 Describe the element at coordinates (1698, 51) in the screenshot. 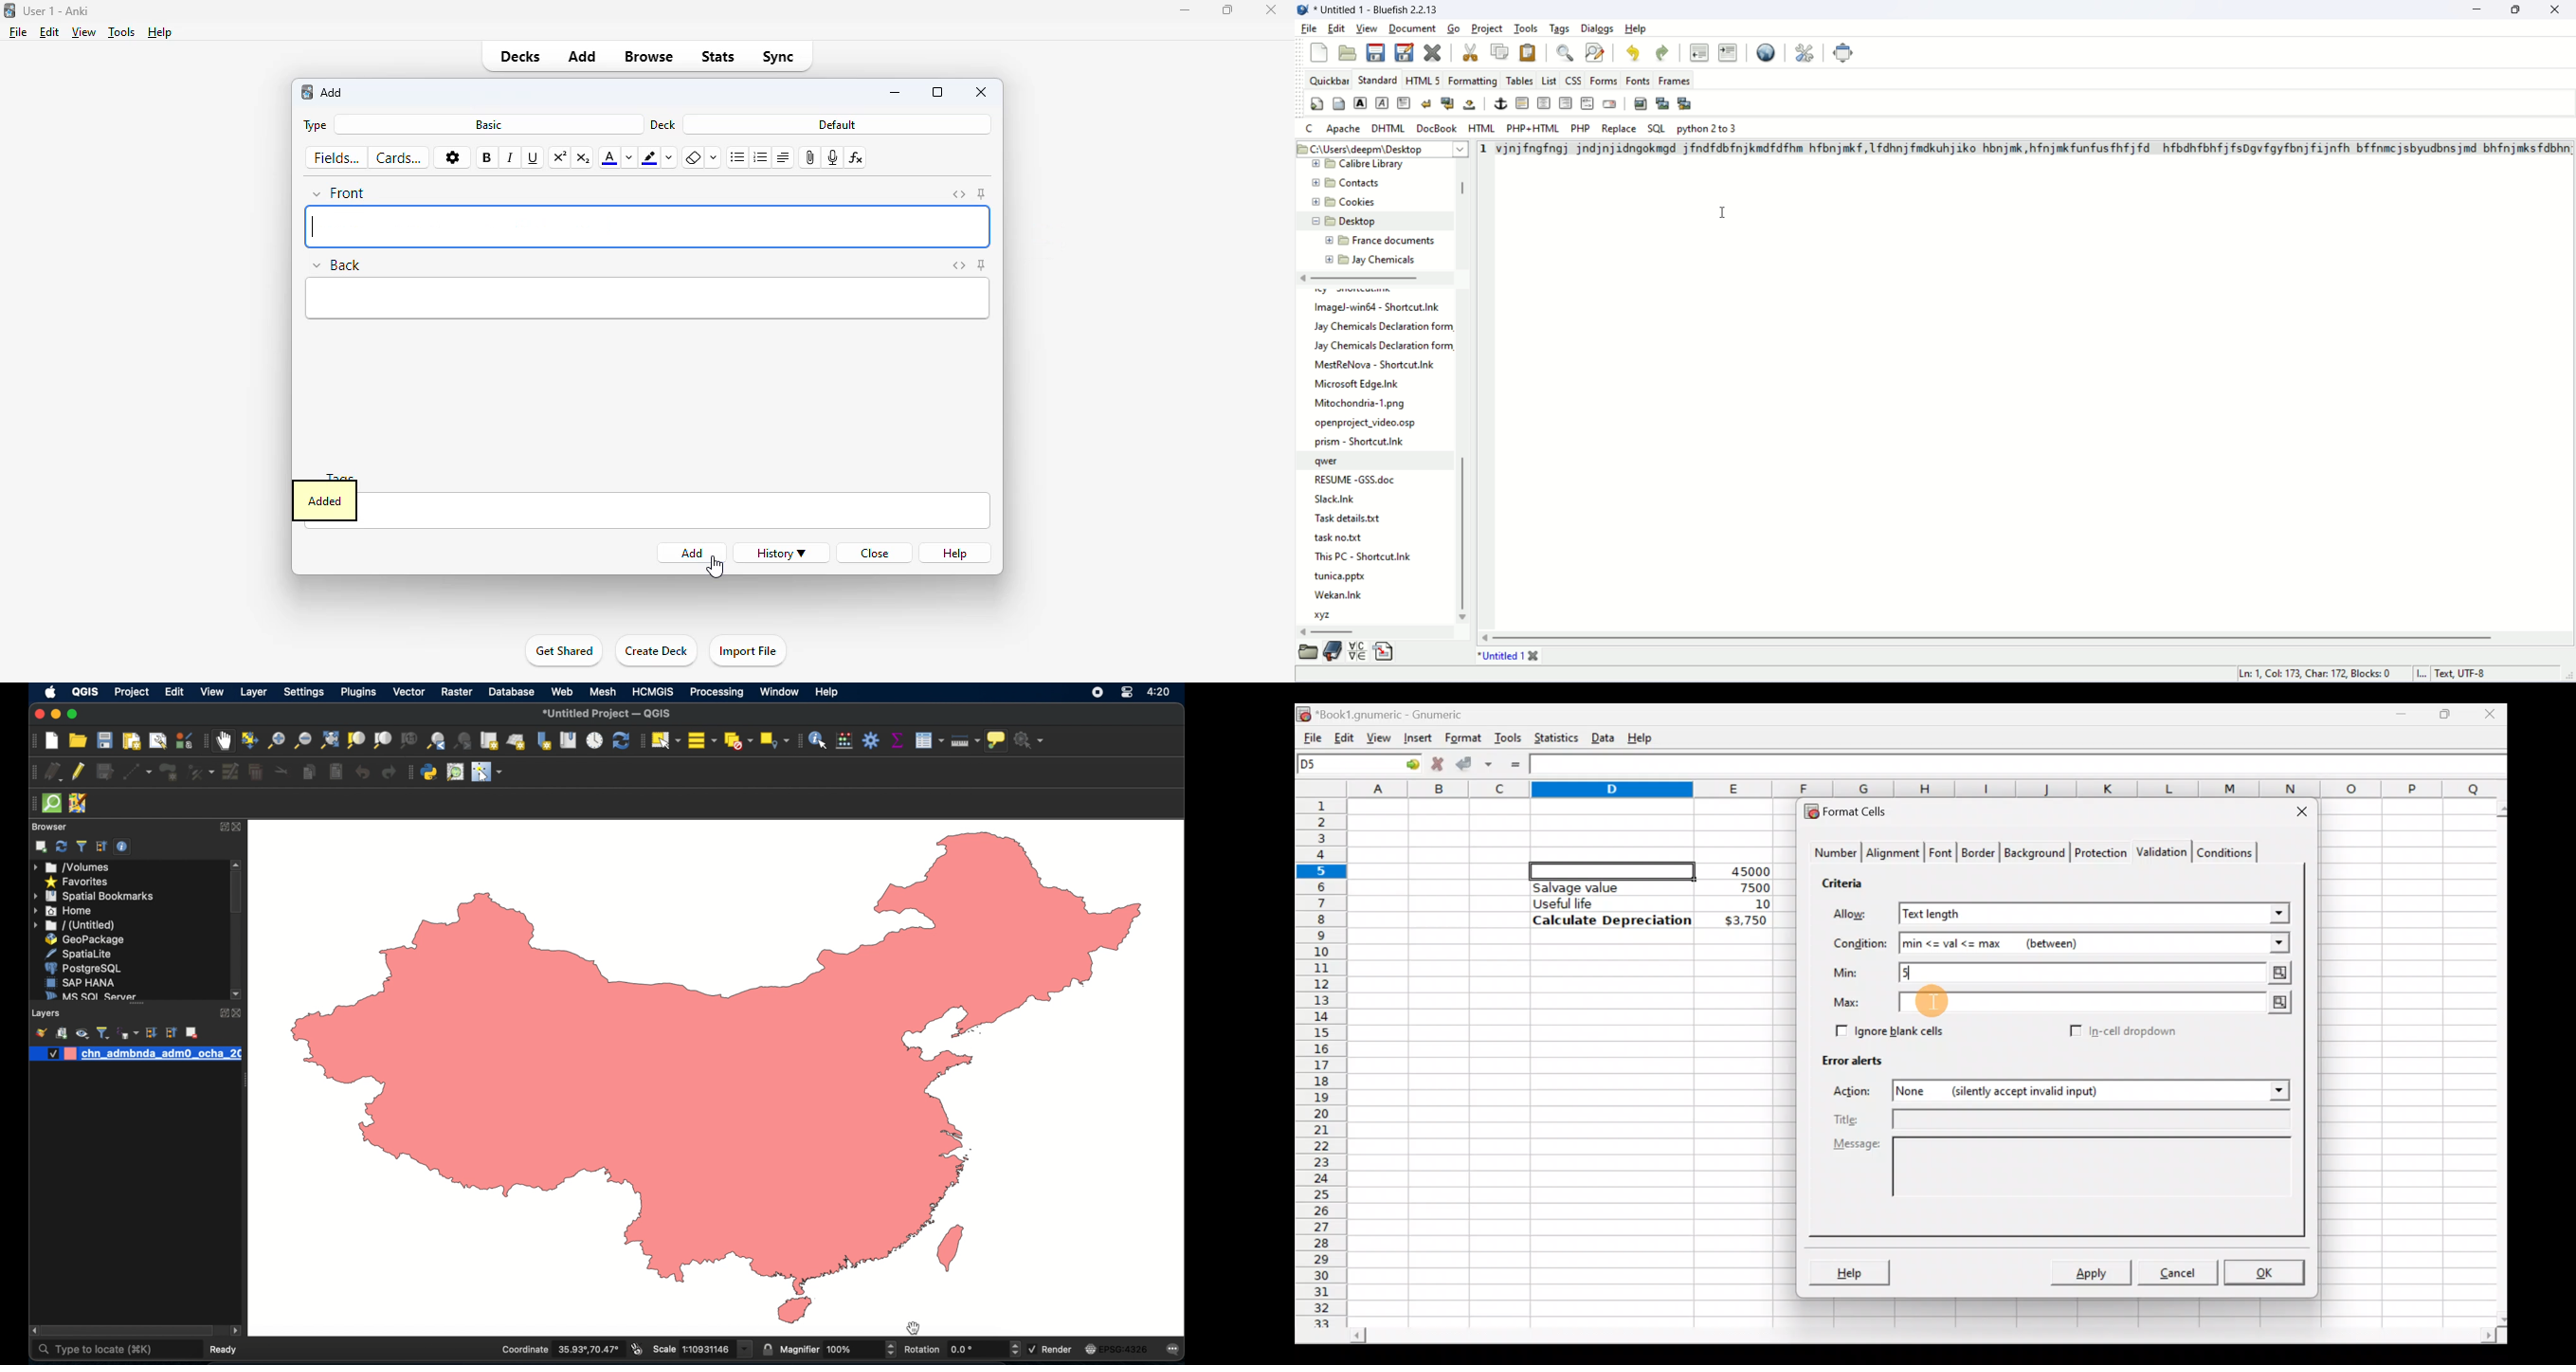

I see `unindent` at that location.